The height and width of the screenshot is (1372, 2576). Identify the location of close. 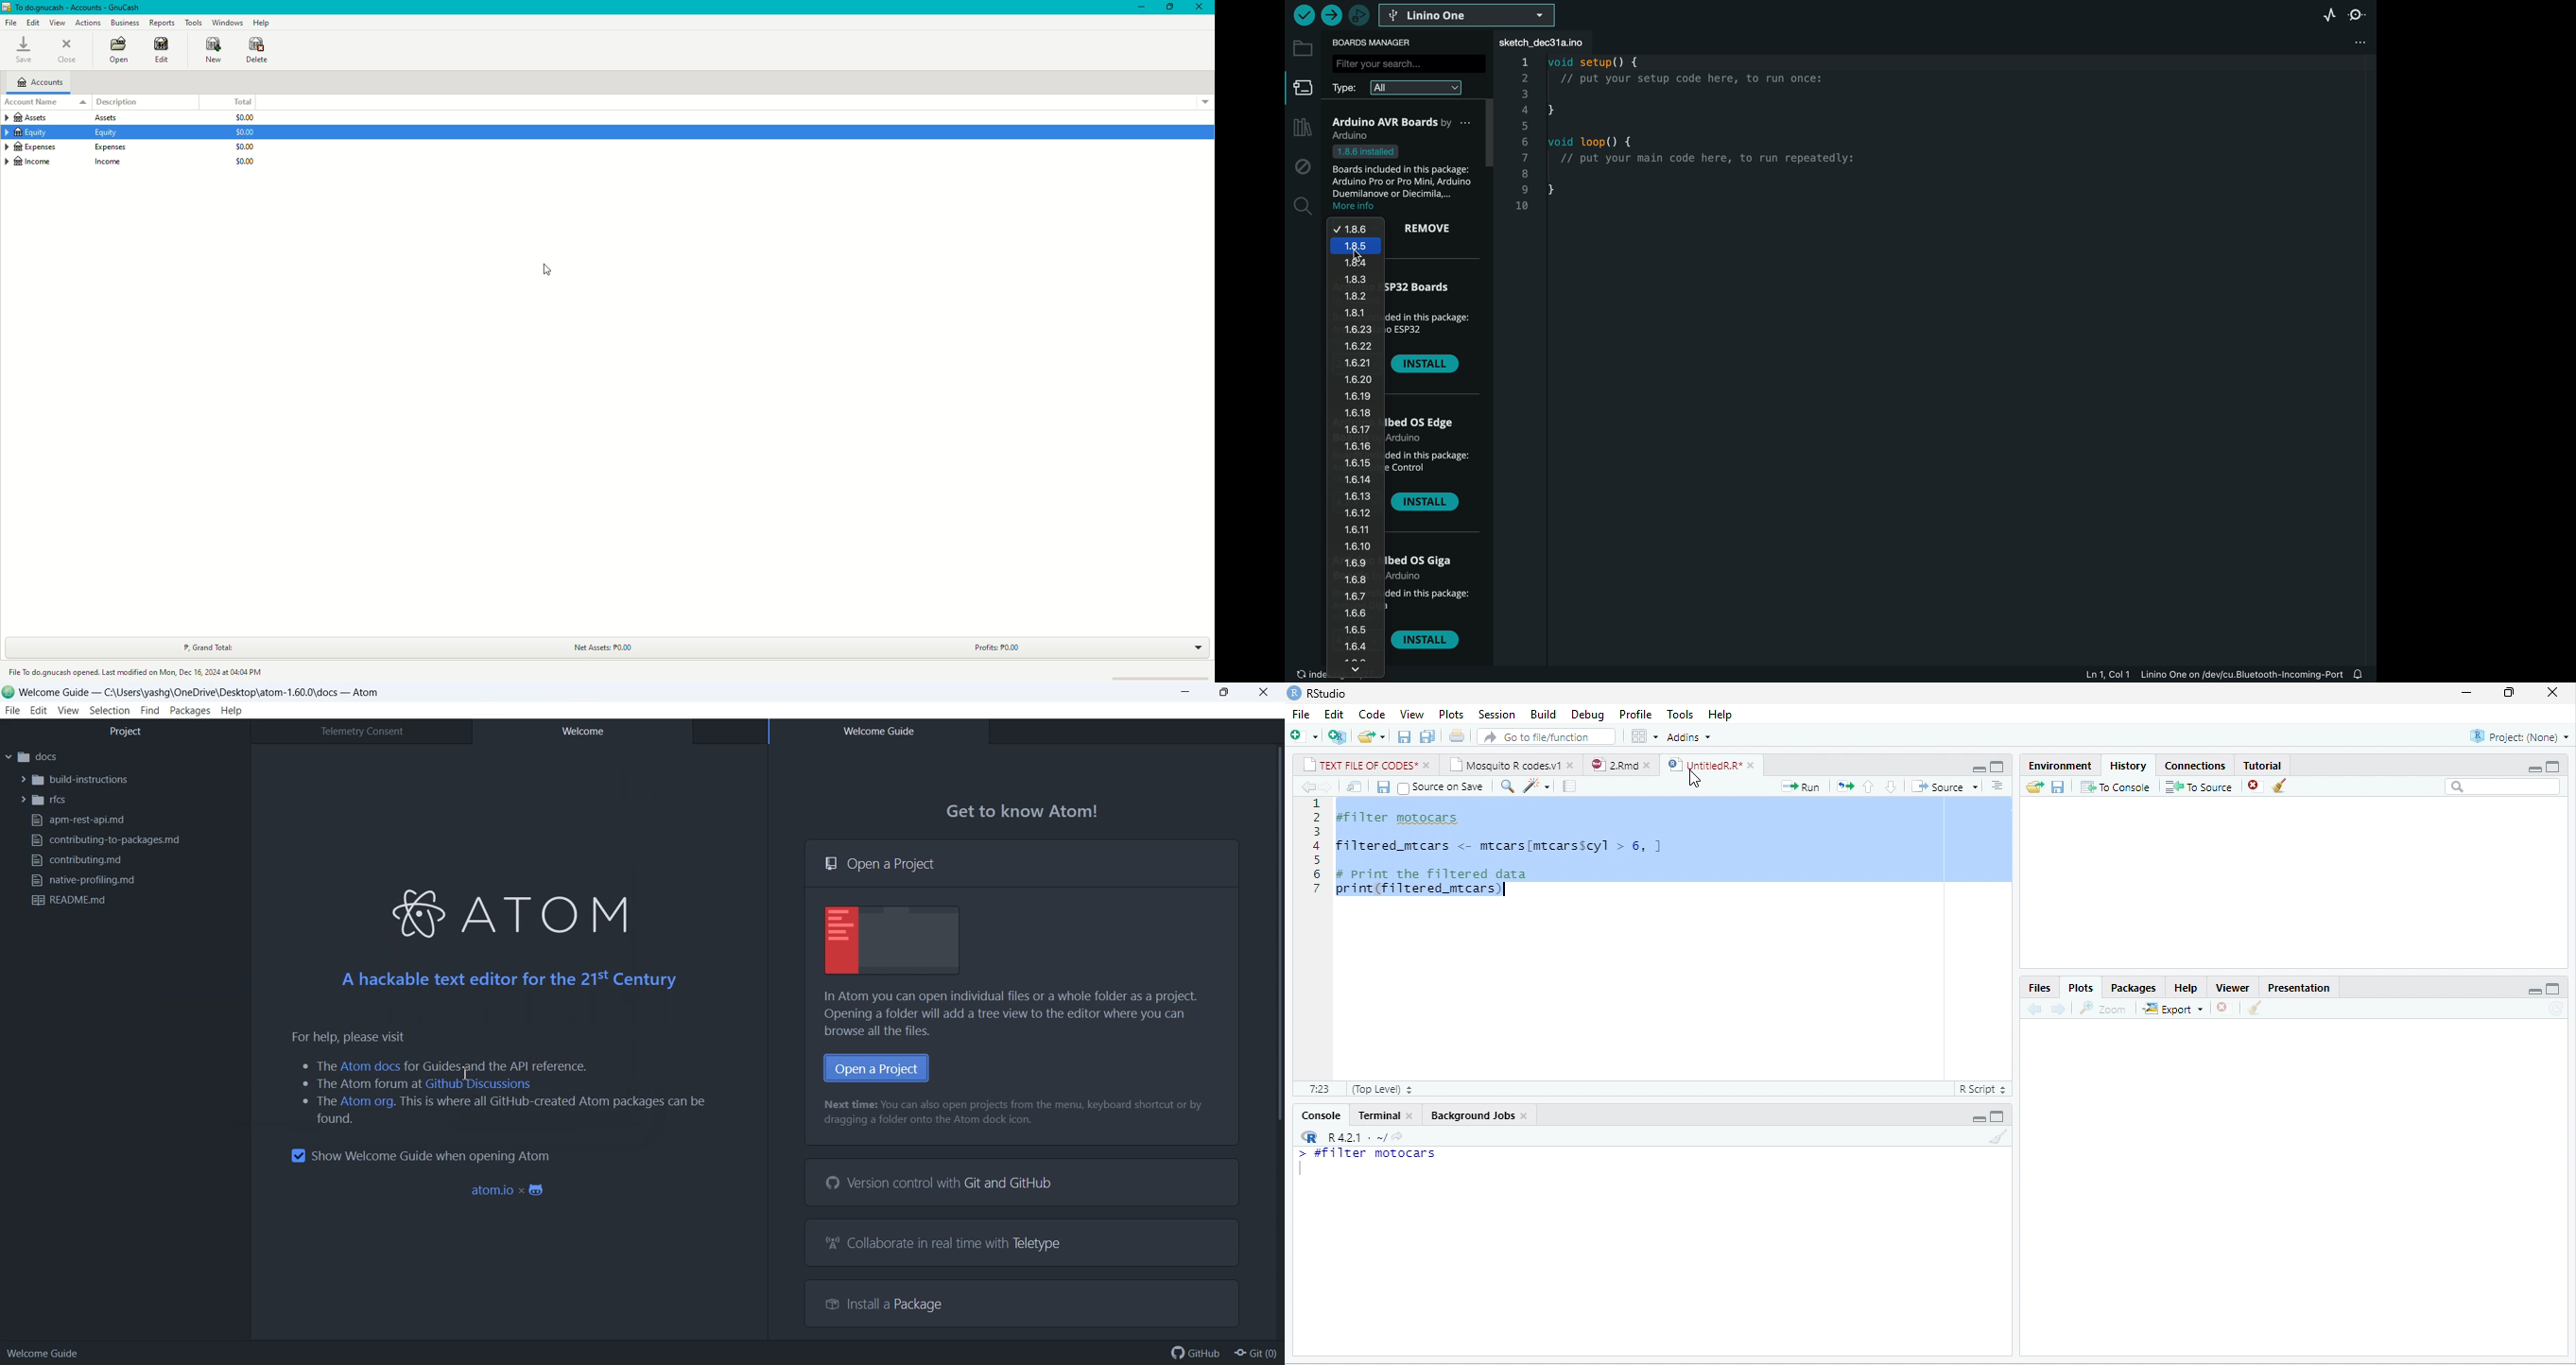
(2552, 692).